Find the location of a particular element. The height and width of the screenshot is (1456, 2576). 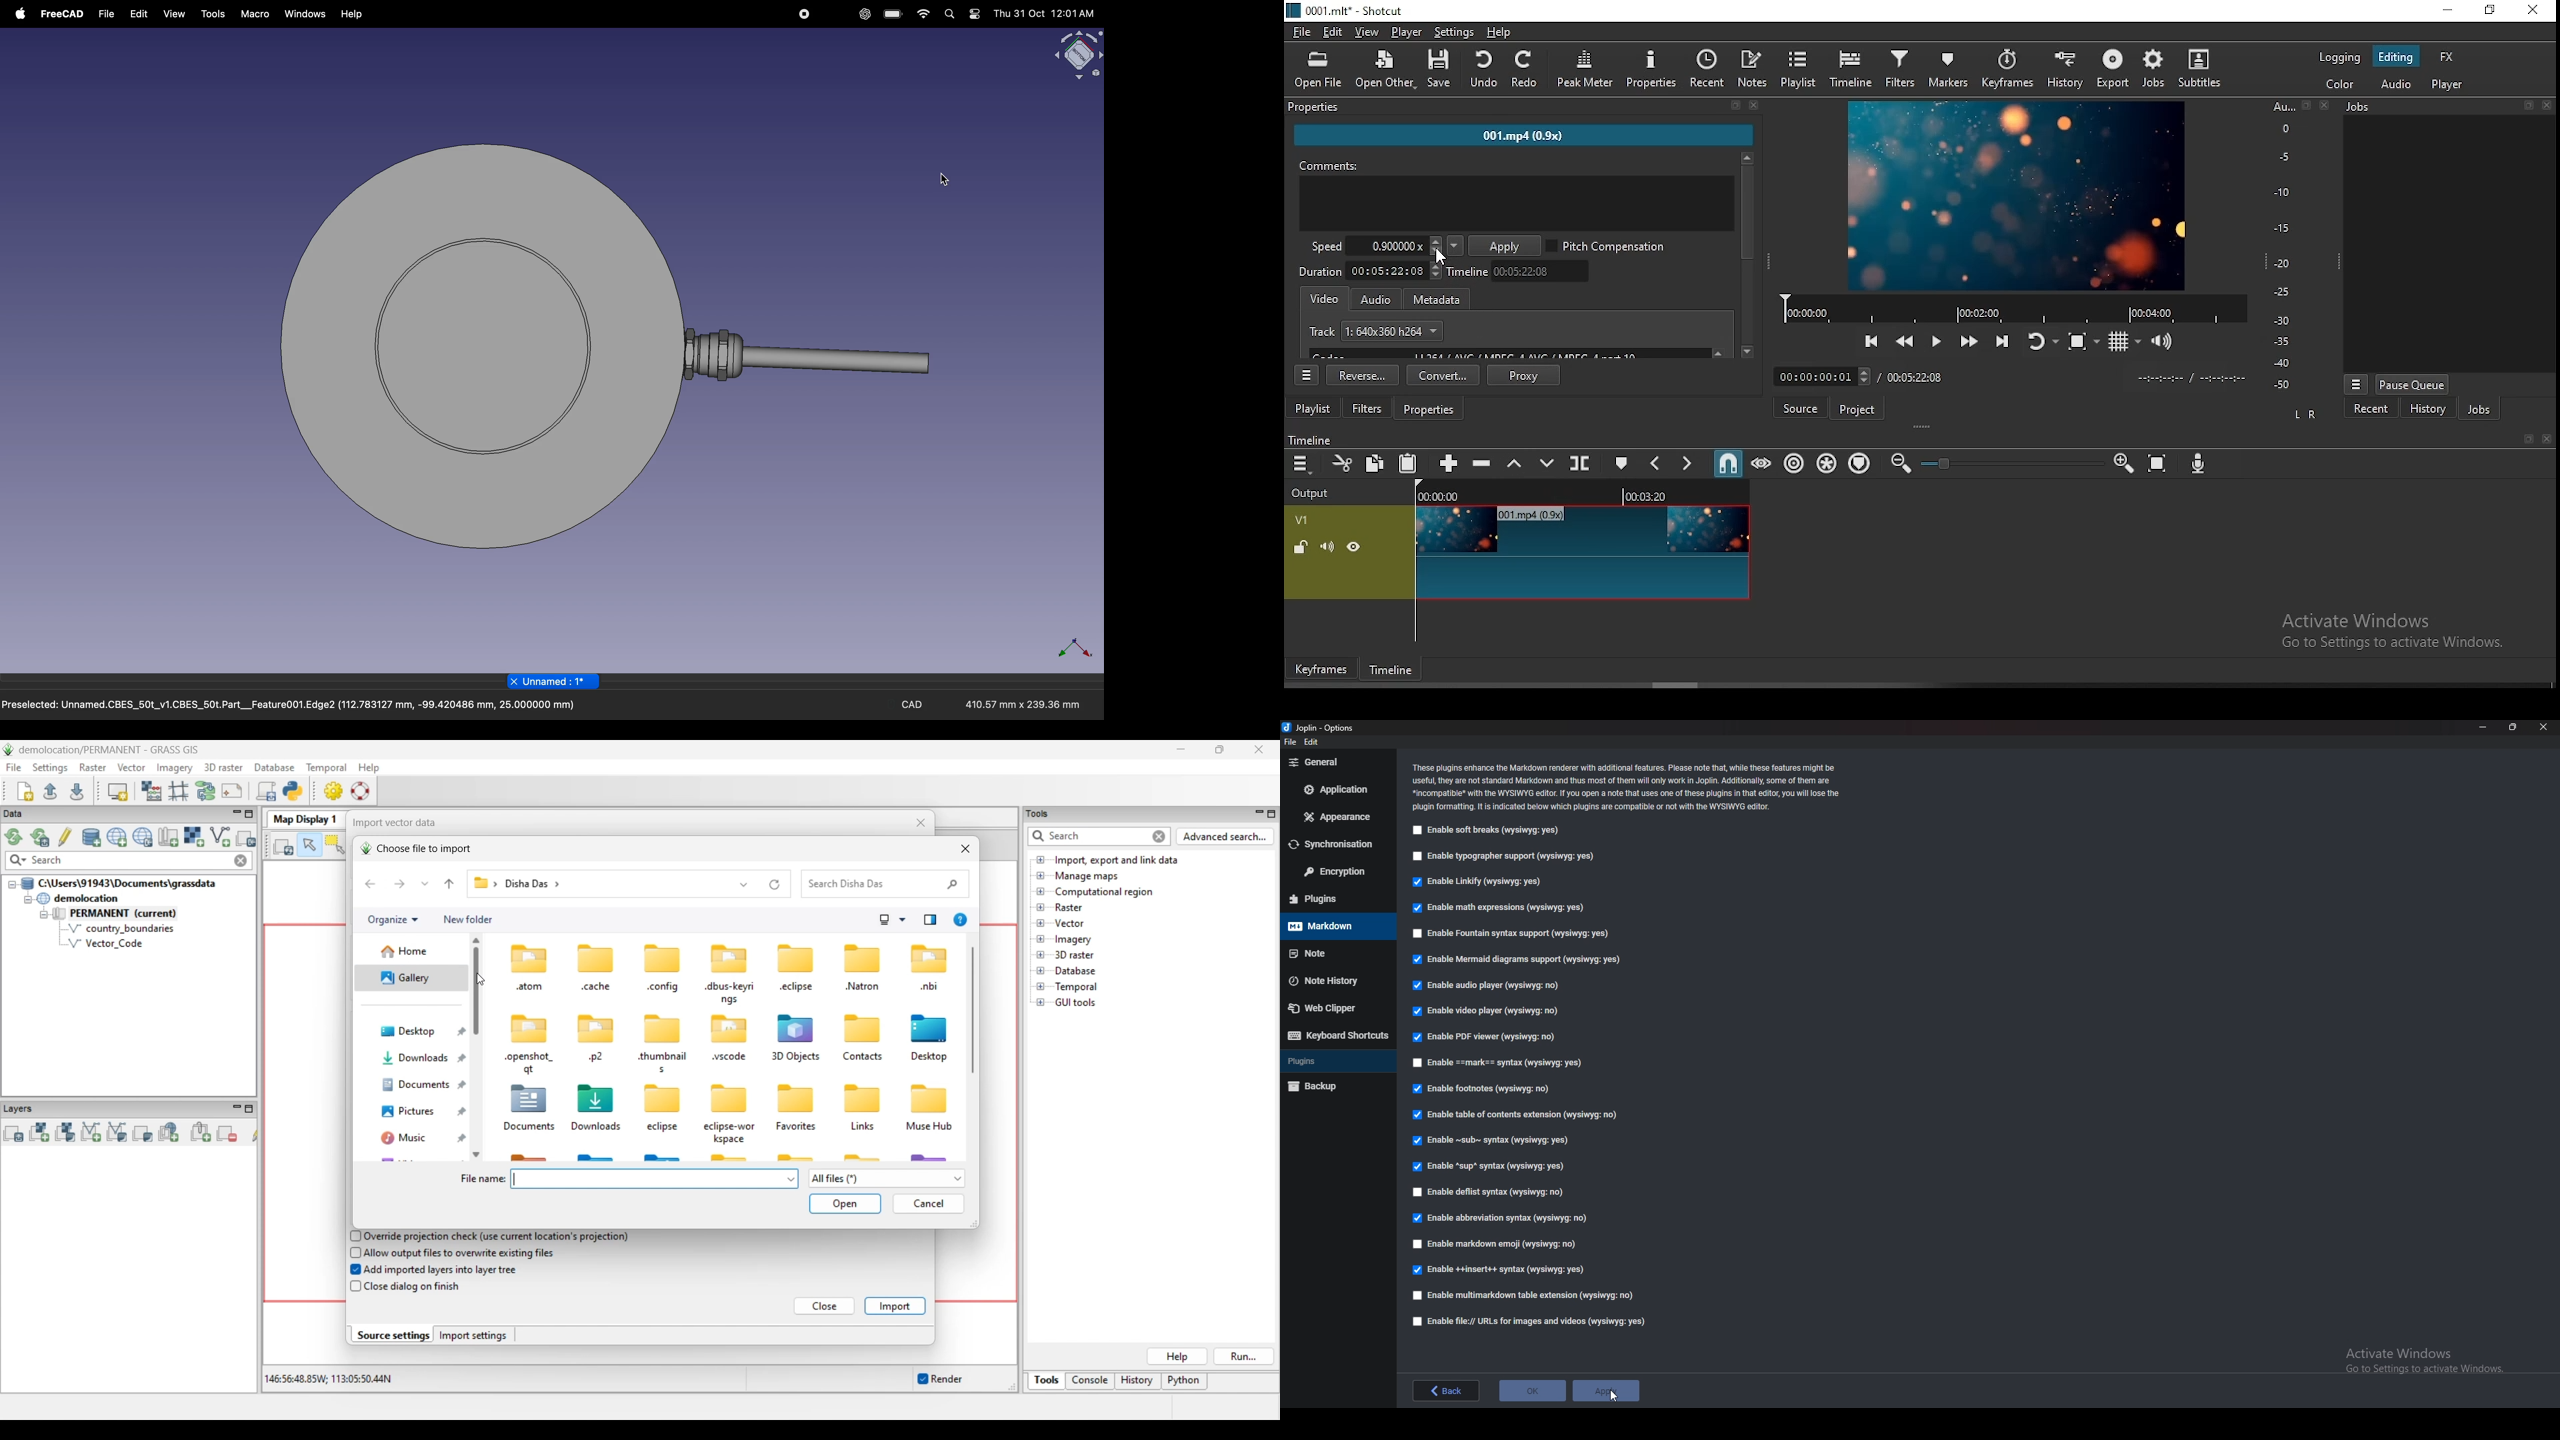

append is located at coordinates (1446, 460).